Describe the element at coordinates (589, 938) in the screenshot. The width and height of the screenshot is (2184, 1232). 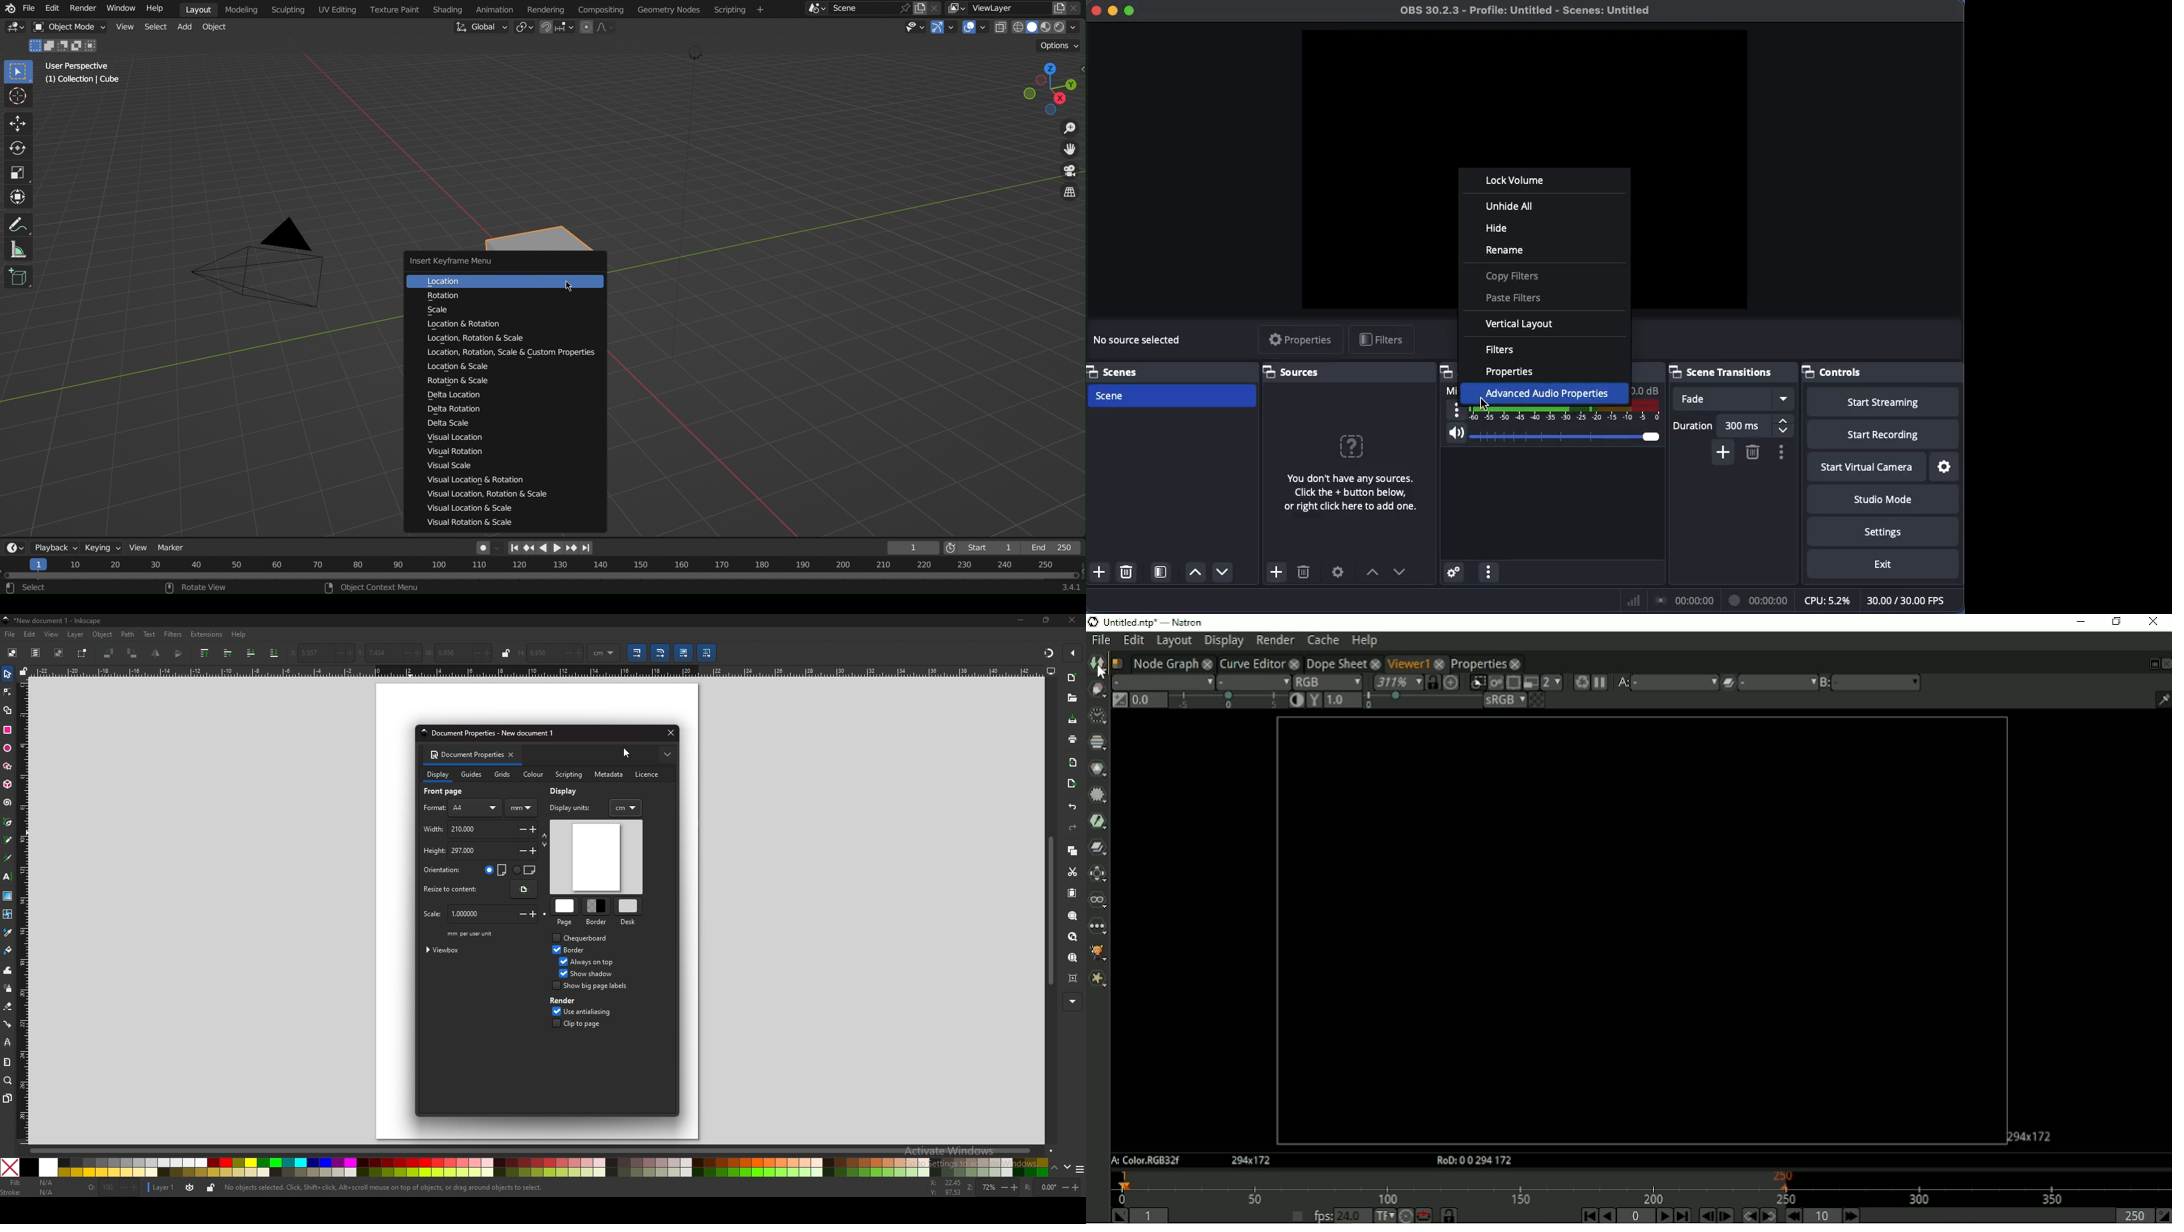
I see `chequeboard` at that location.